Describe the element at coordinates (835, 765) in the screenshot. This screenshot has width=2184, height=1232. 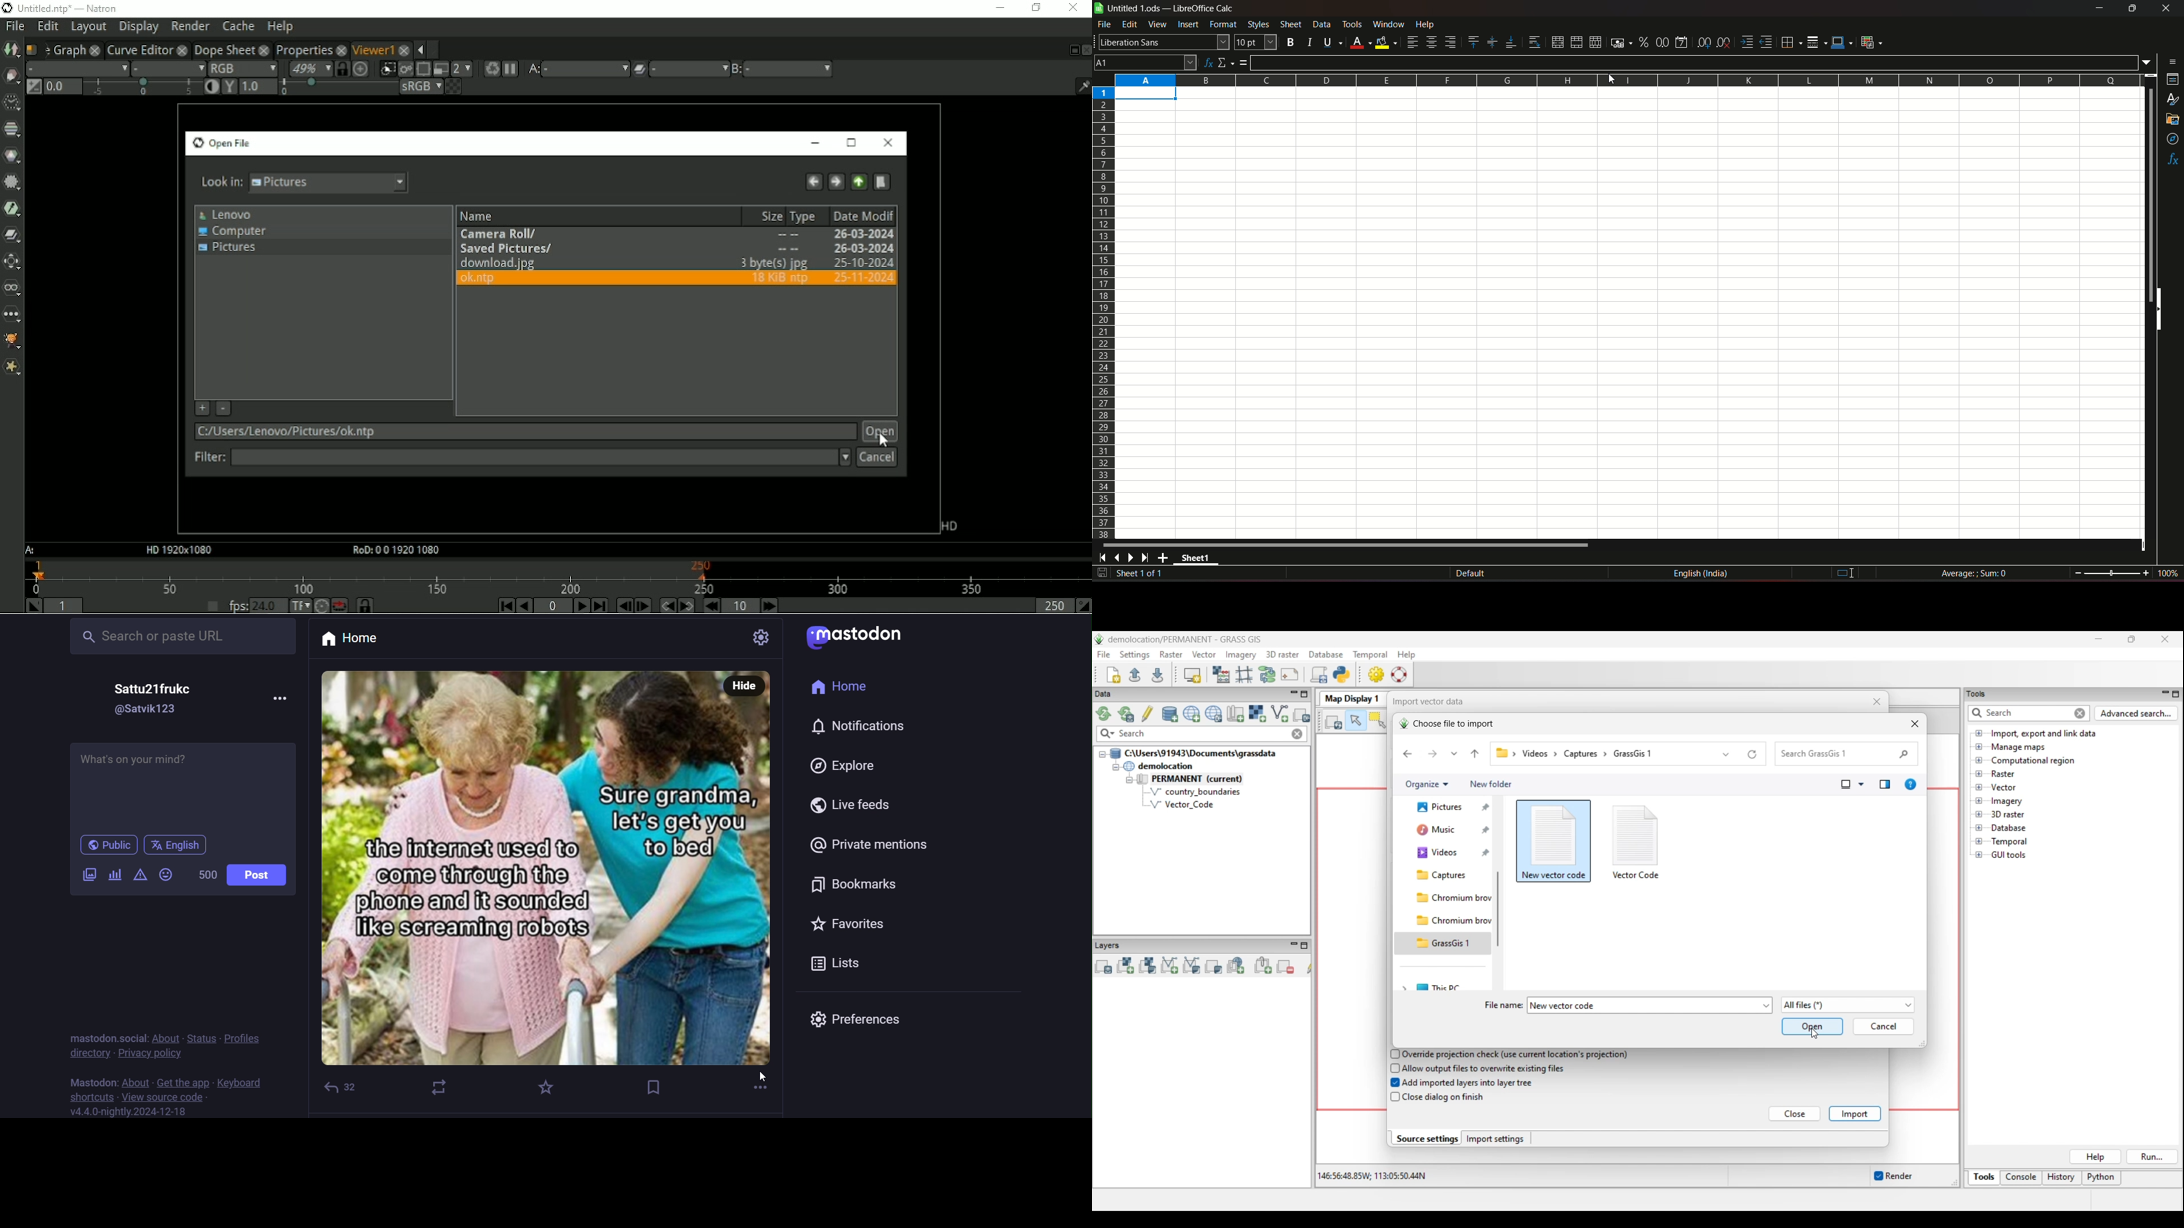
I see `explore` at that location.